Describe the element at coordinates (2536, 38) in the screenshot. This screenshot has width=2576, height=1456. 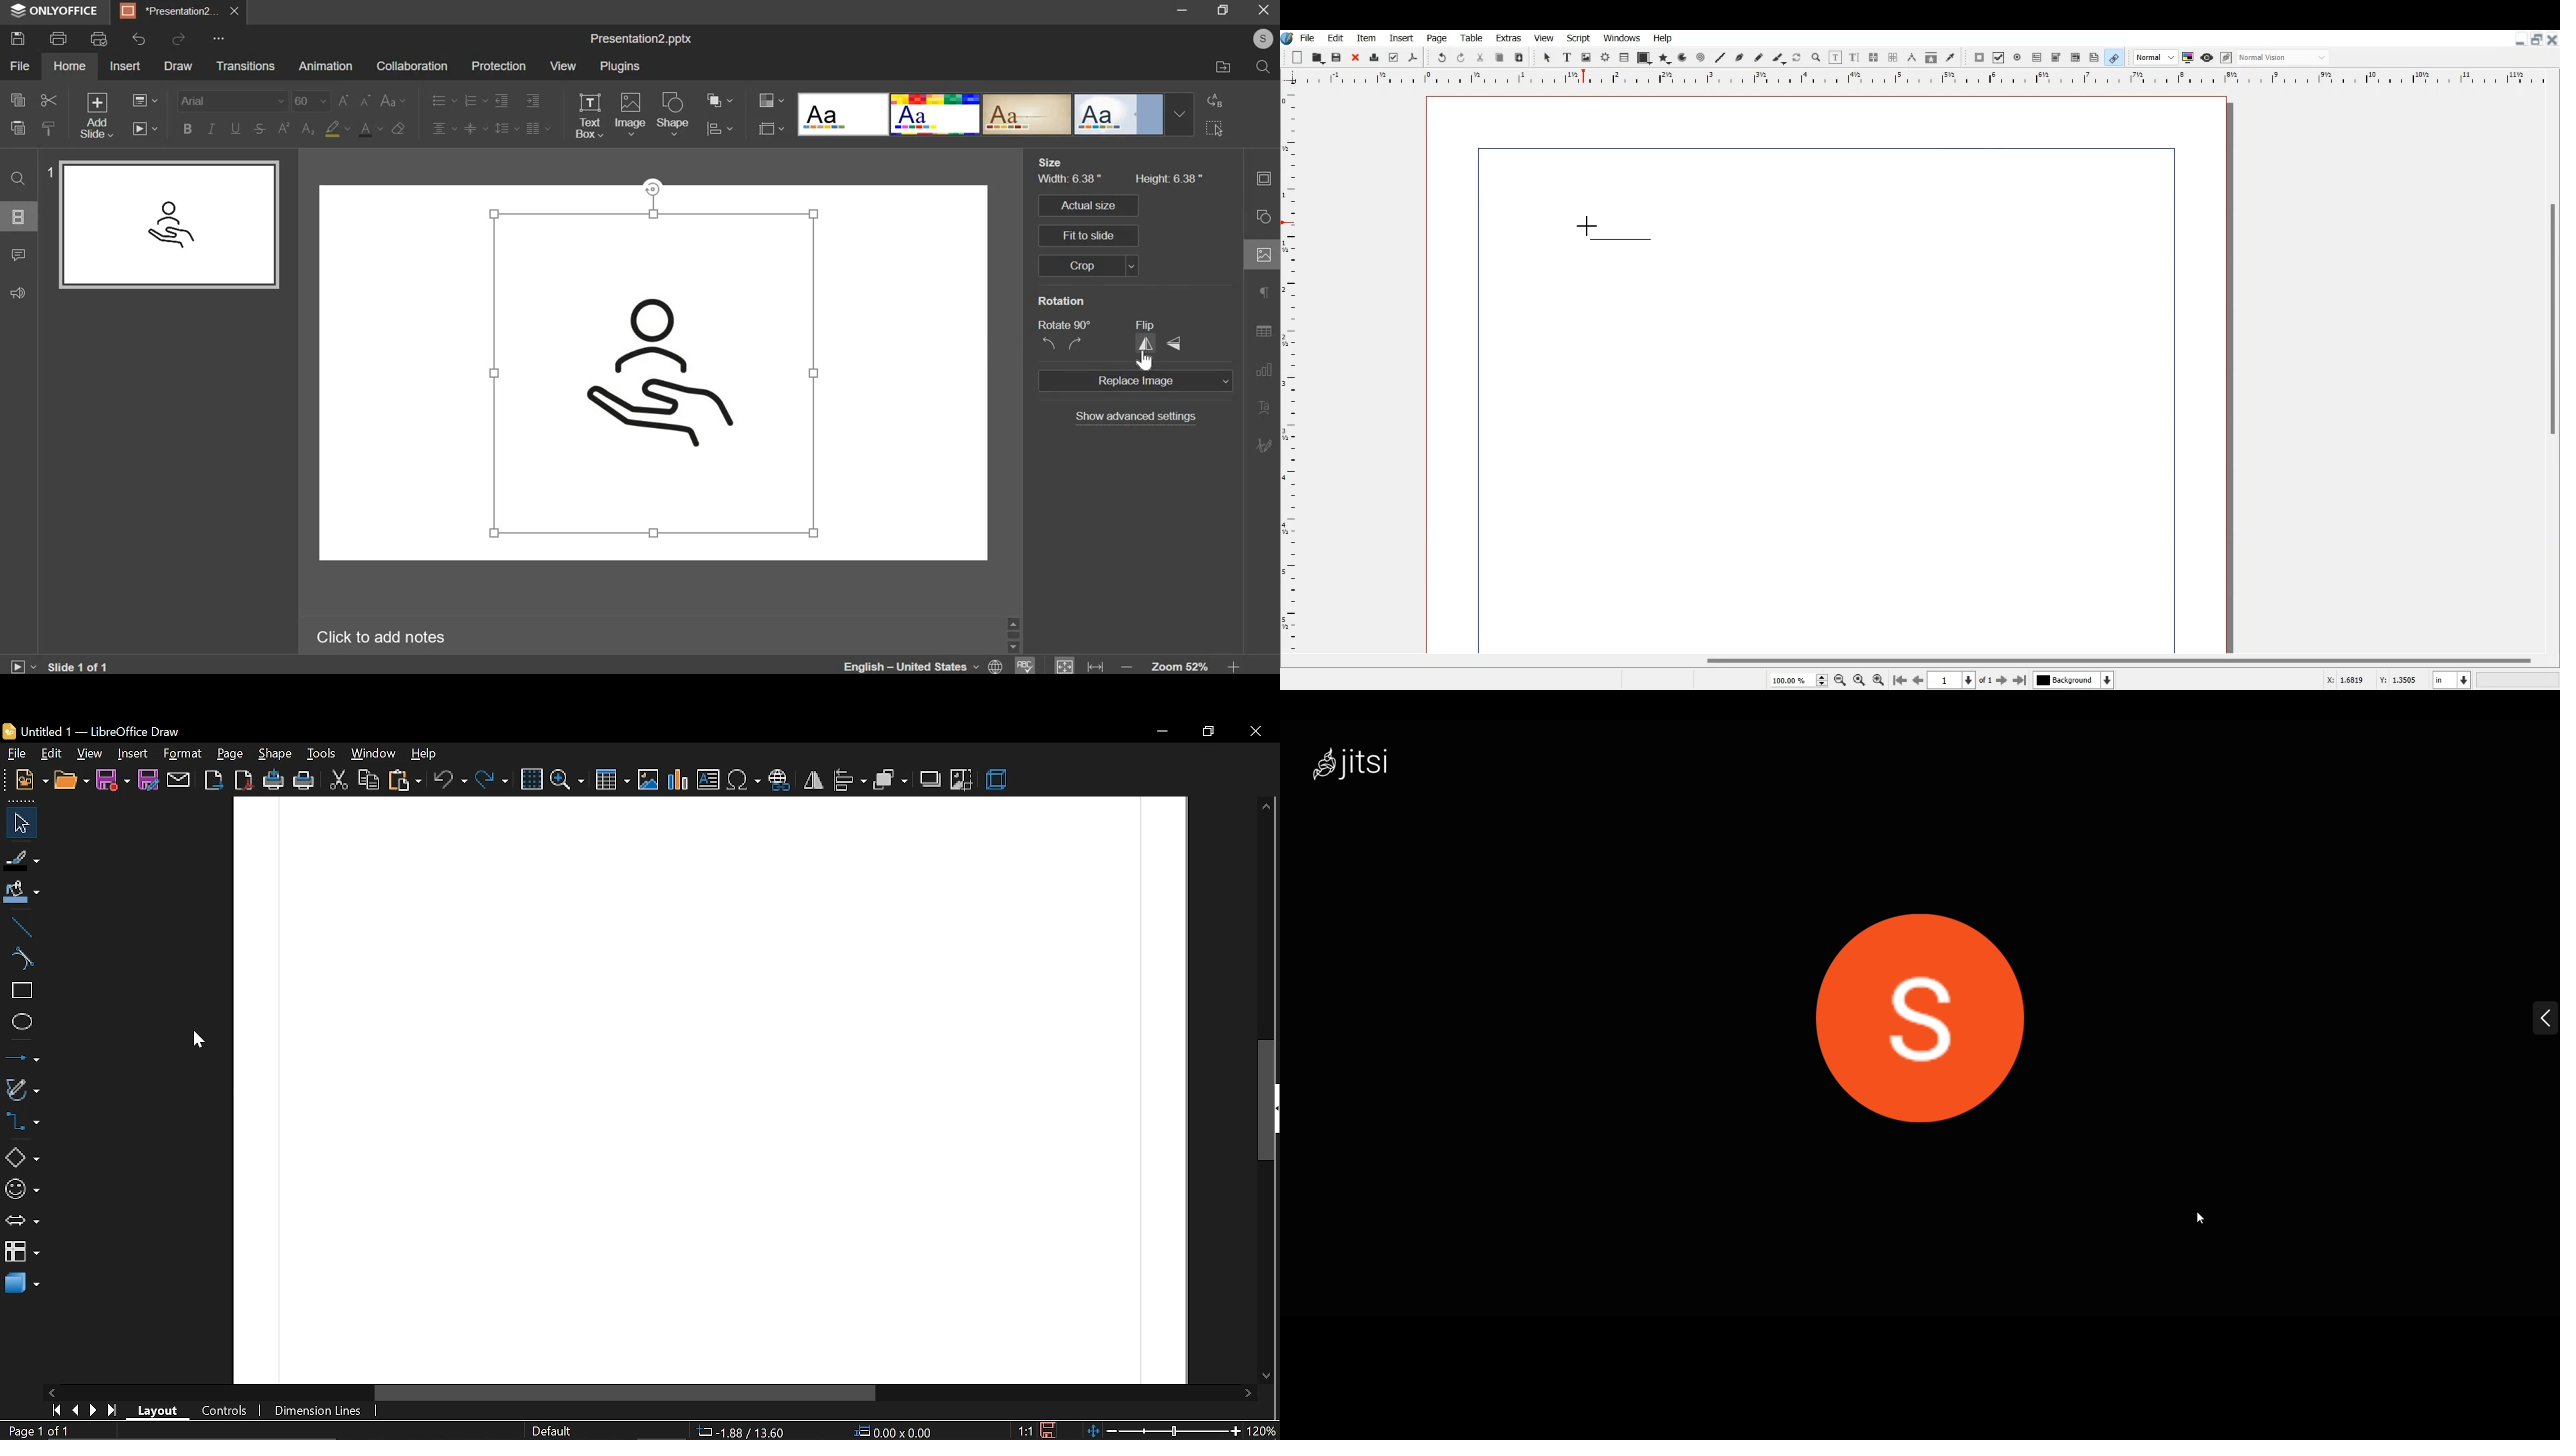
I see `Maximize` at that location.